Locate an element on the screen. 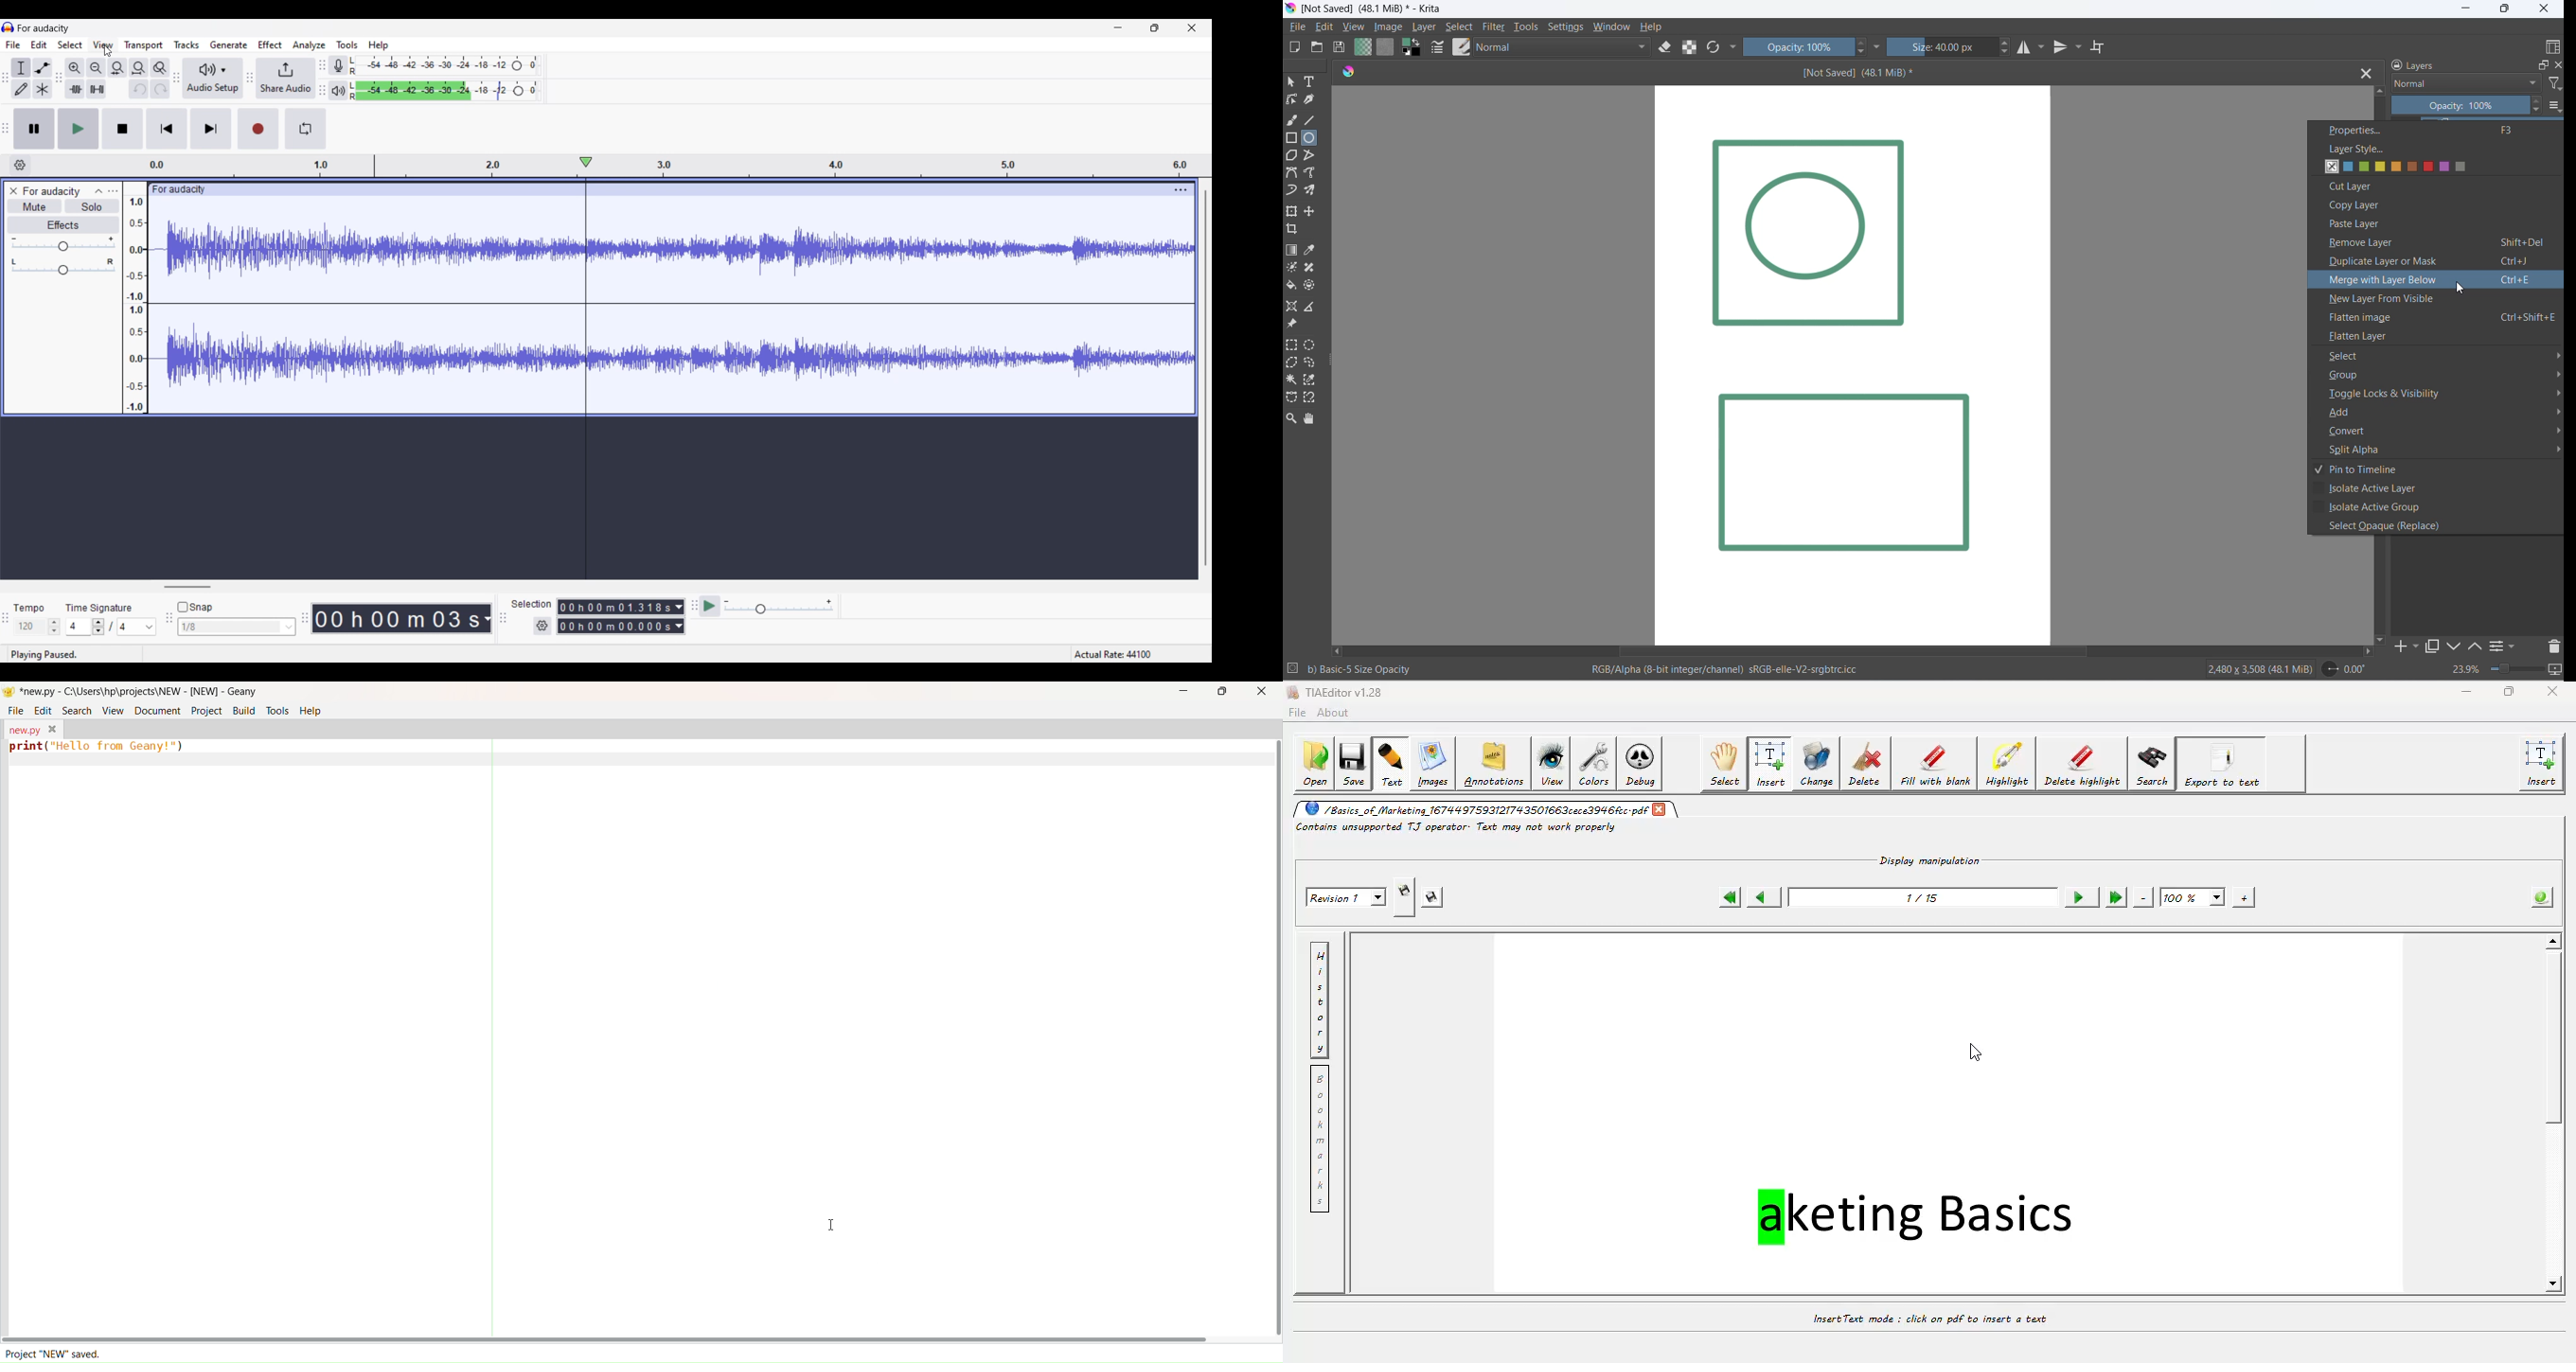 This screenshot has width=2576, height=1372. Mute is located at coordinates (35, 206).